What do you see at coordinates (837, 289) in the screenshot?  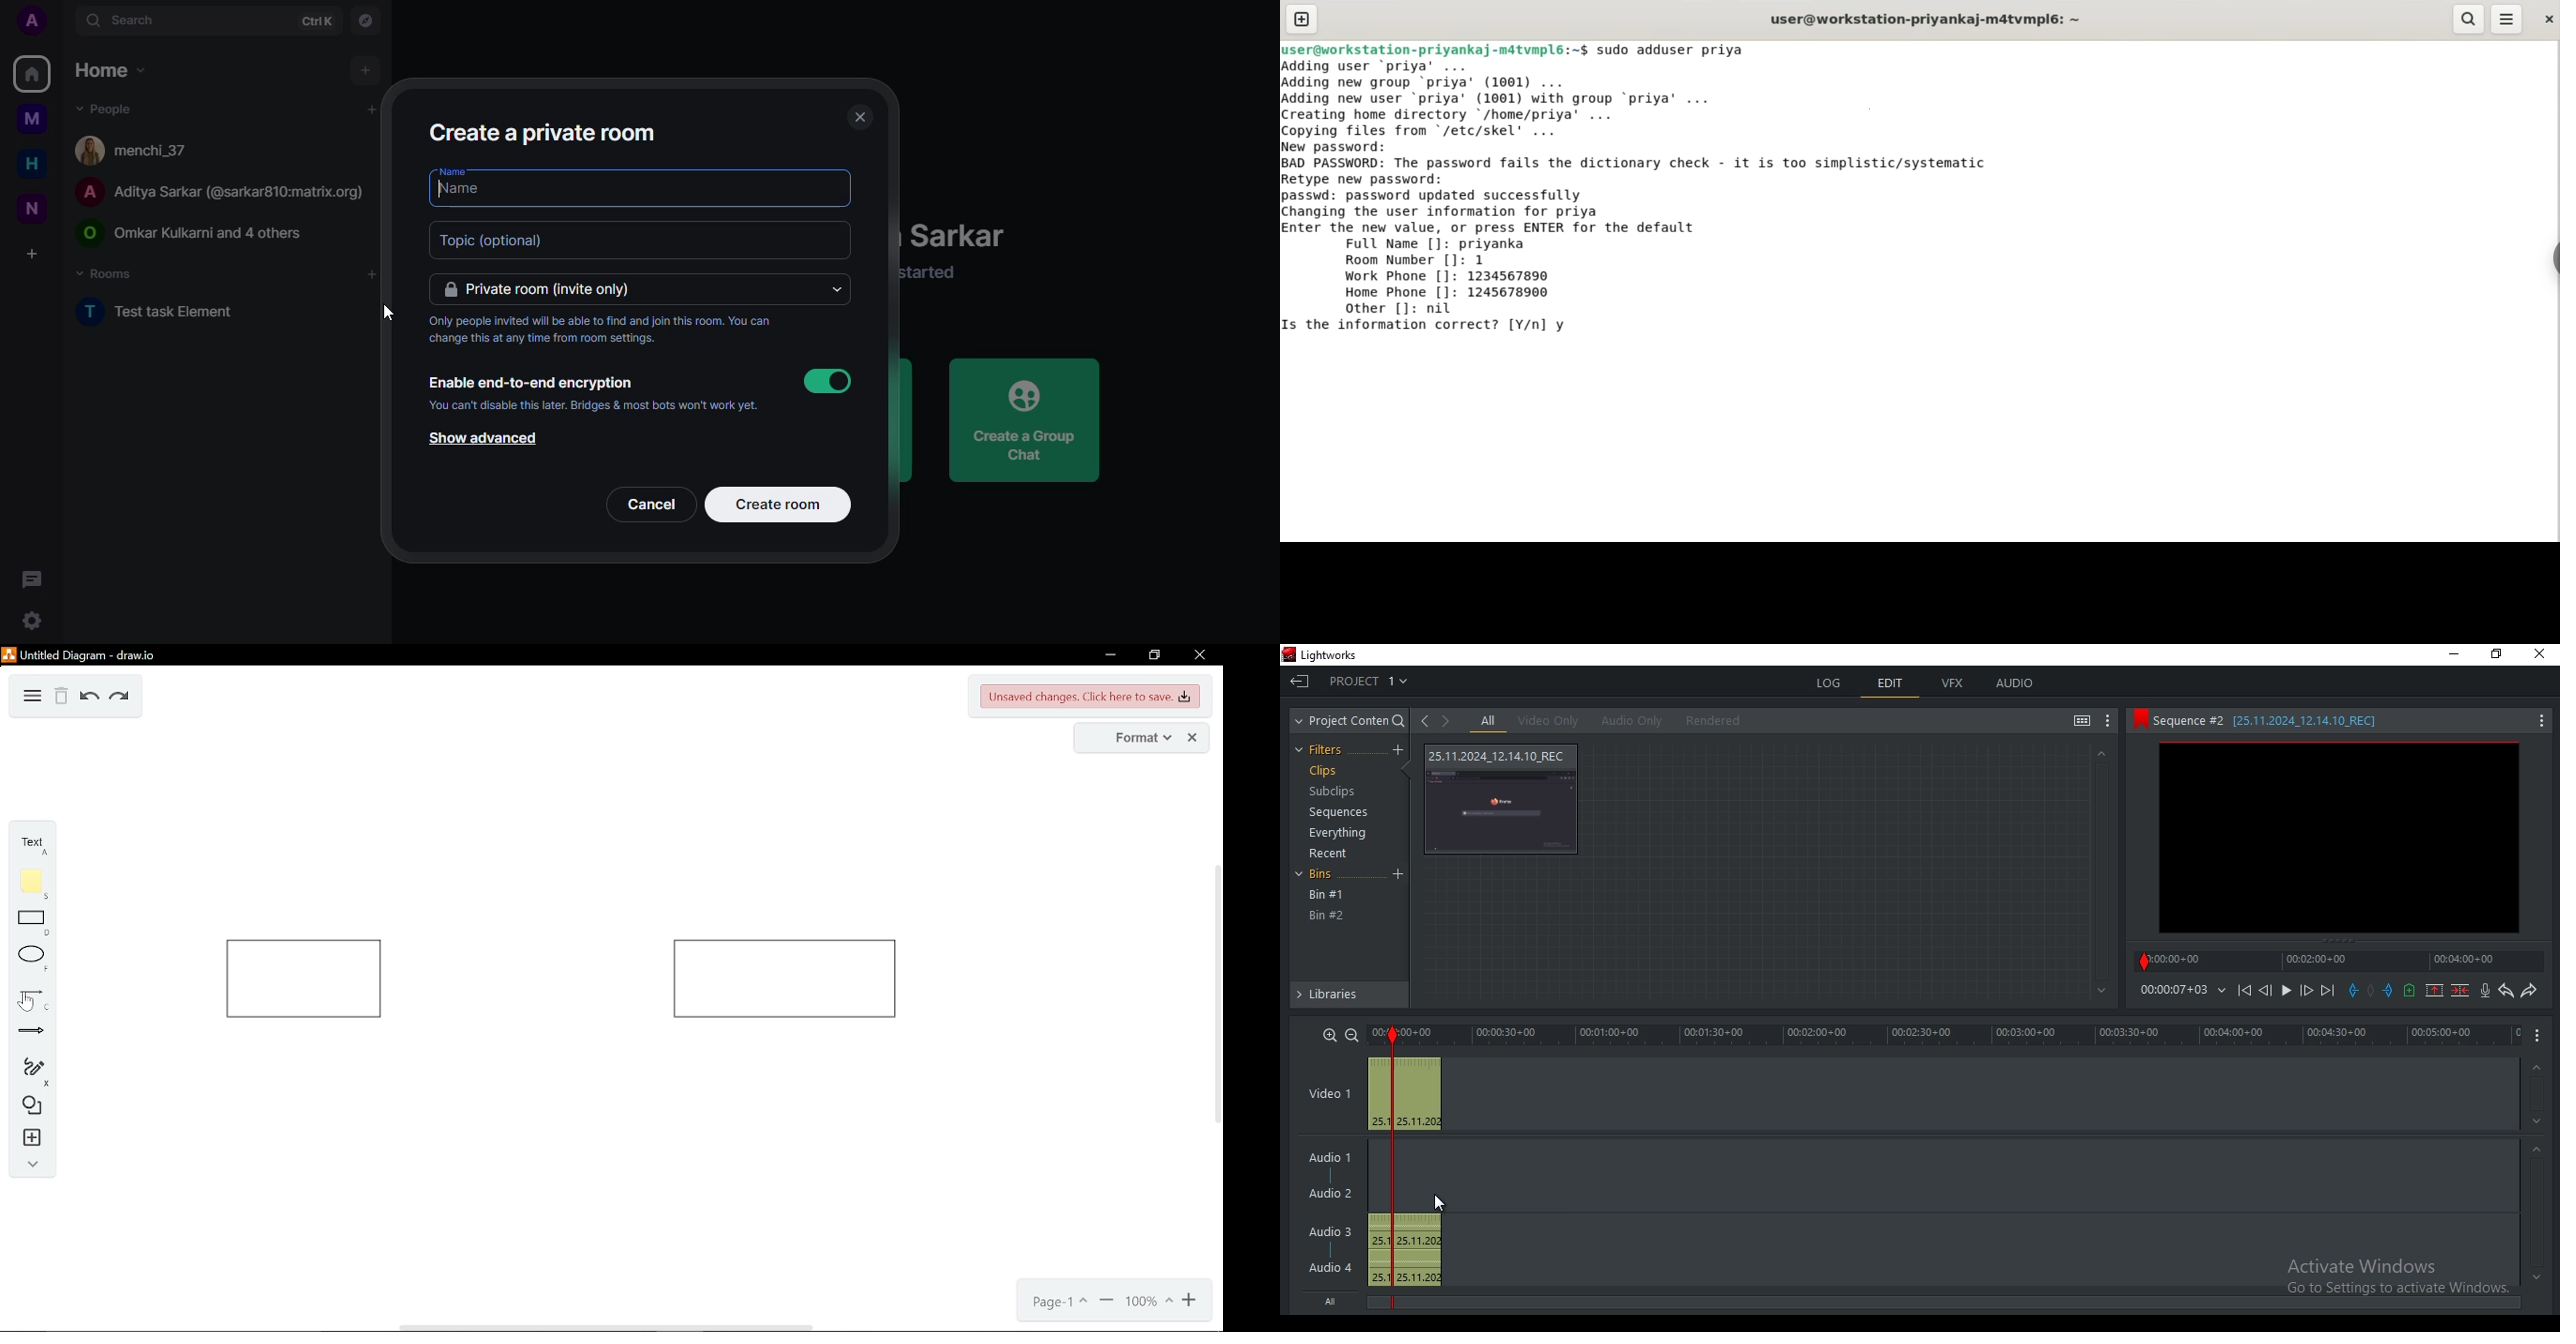 I see `drop down` at bounding box center [837, 289].